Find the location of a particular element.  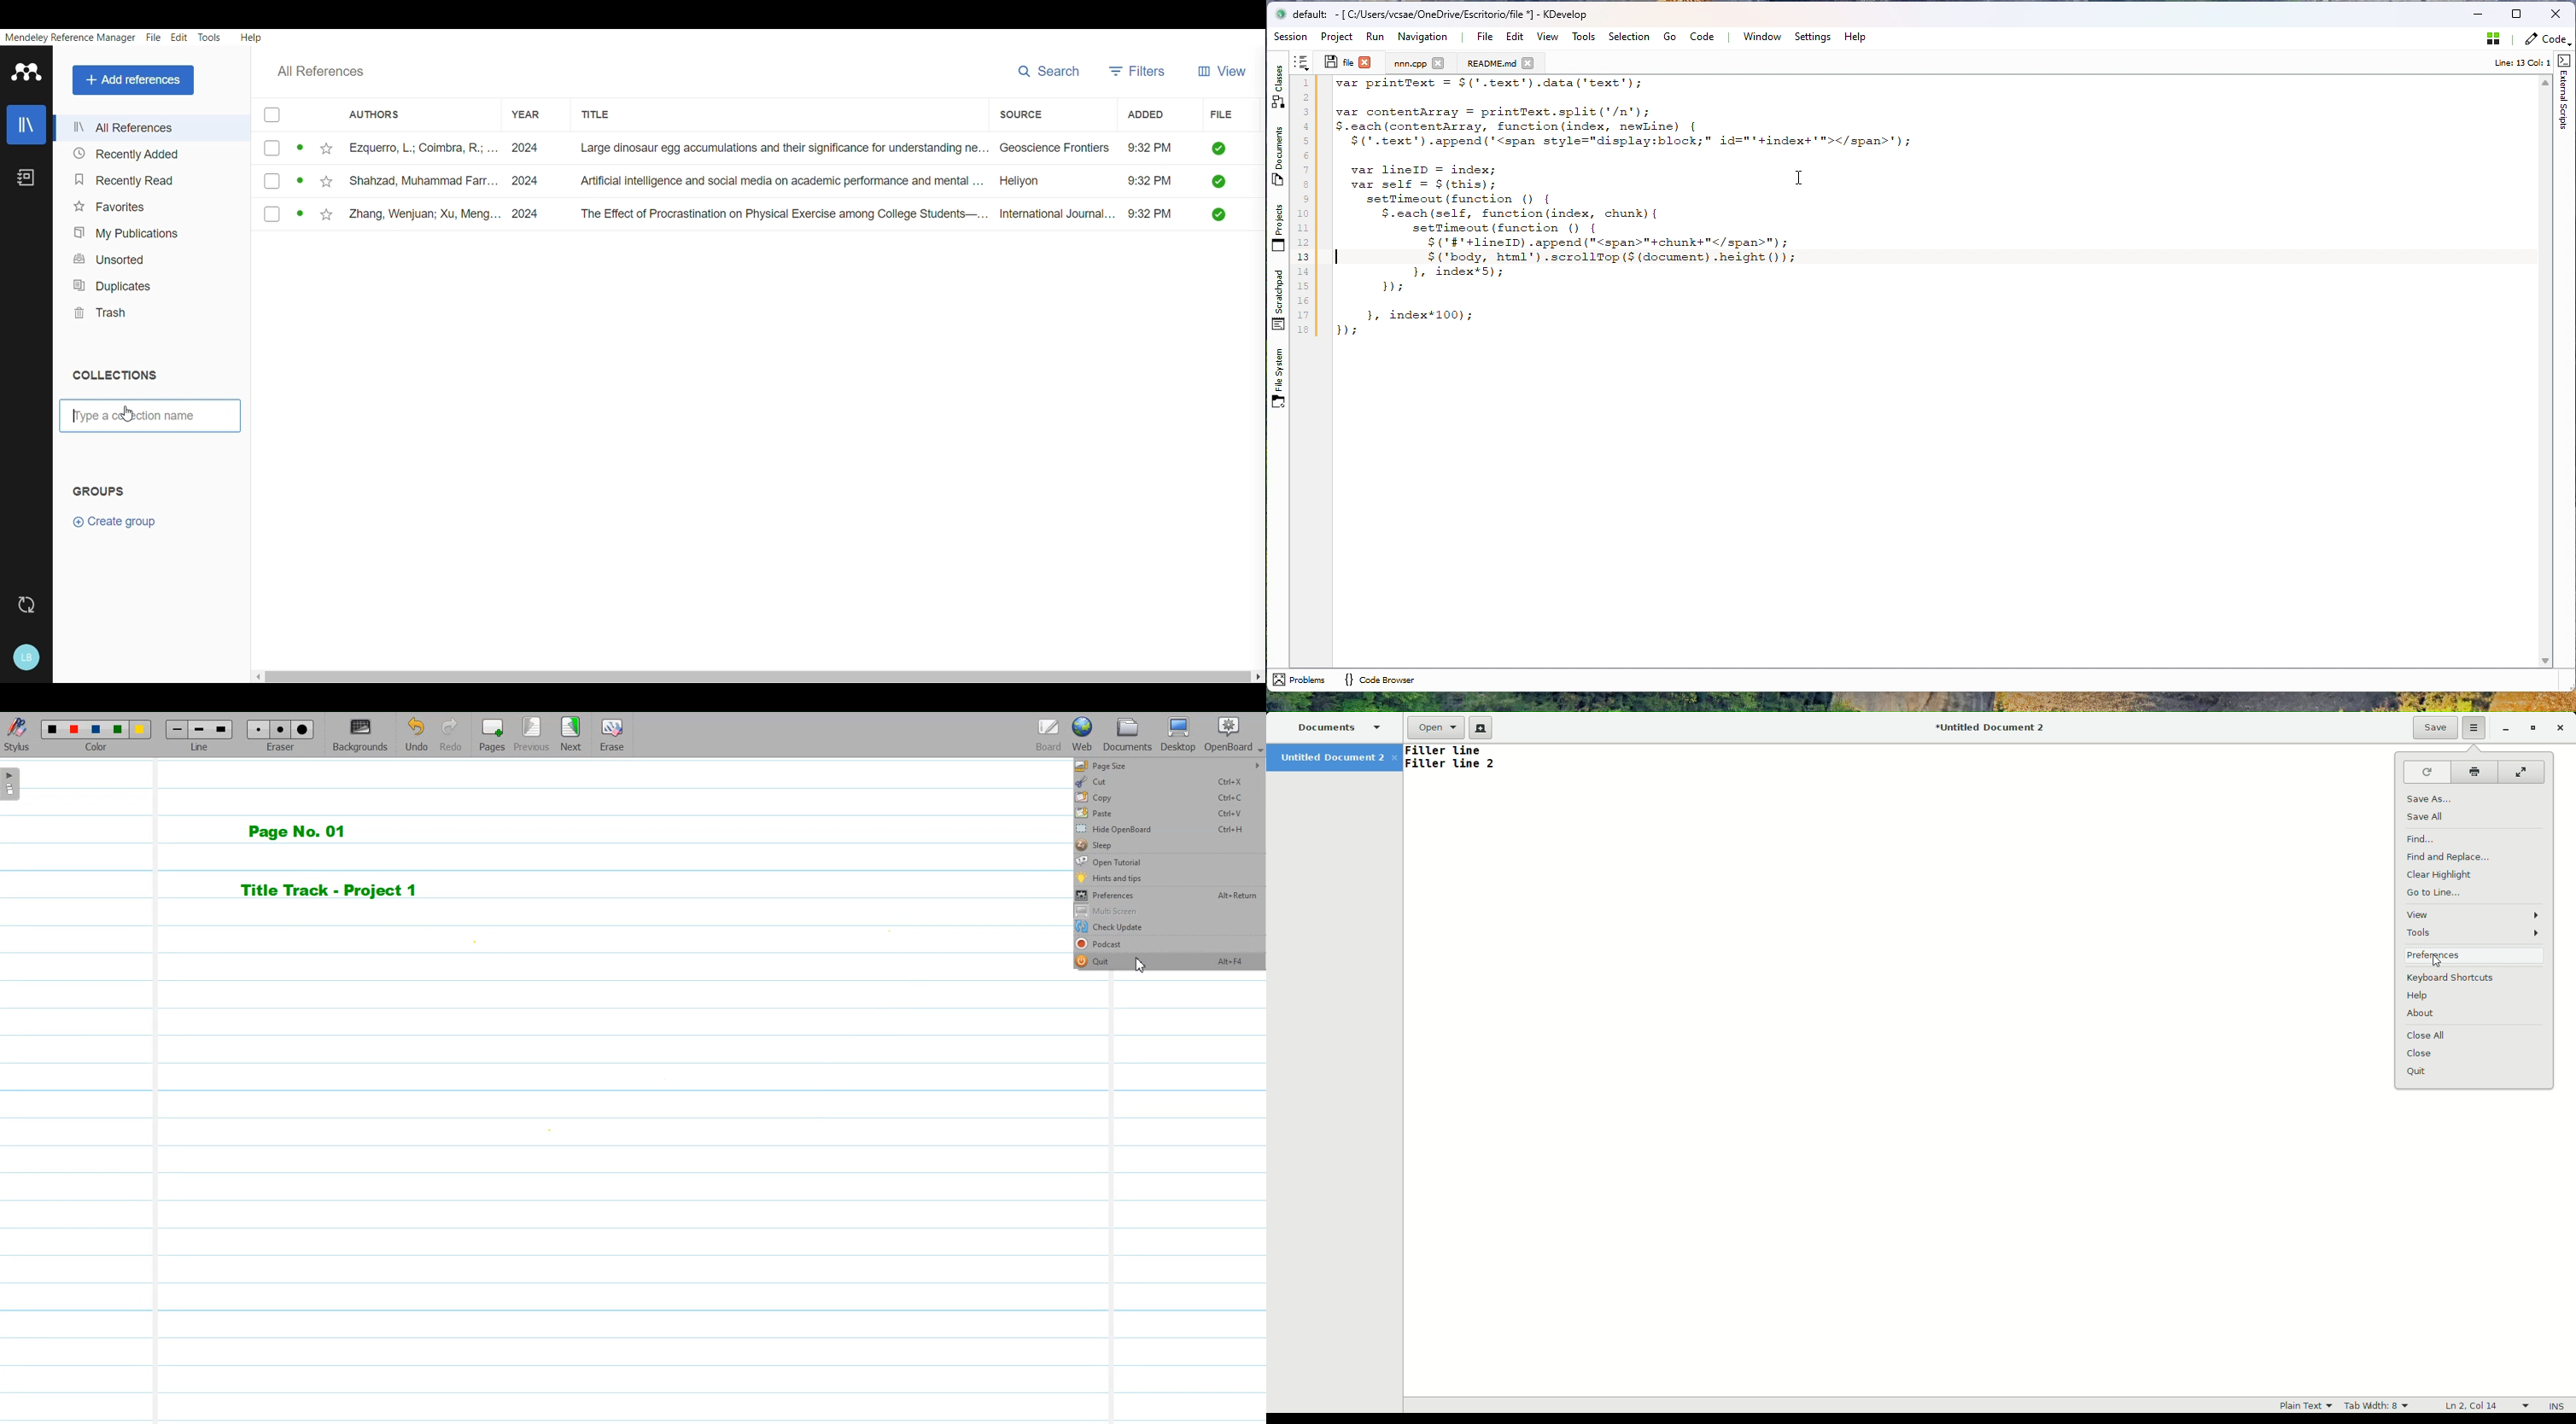

Page size is located at coordinates (1169, 766).